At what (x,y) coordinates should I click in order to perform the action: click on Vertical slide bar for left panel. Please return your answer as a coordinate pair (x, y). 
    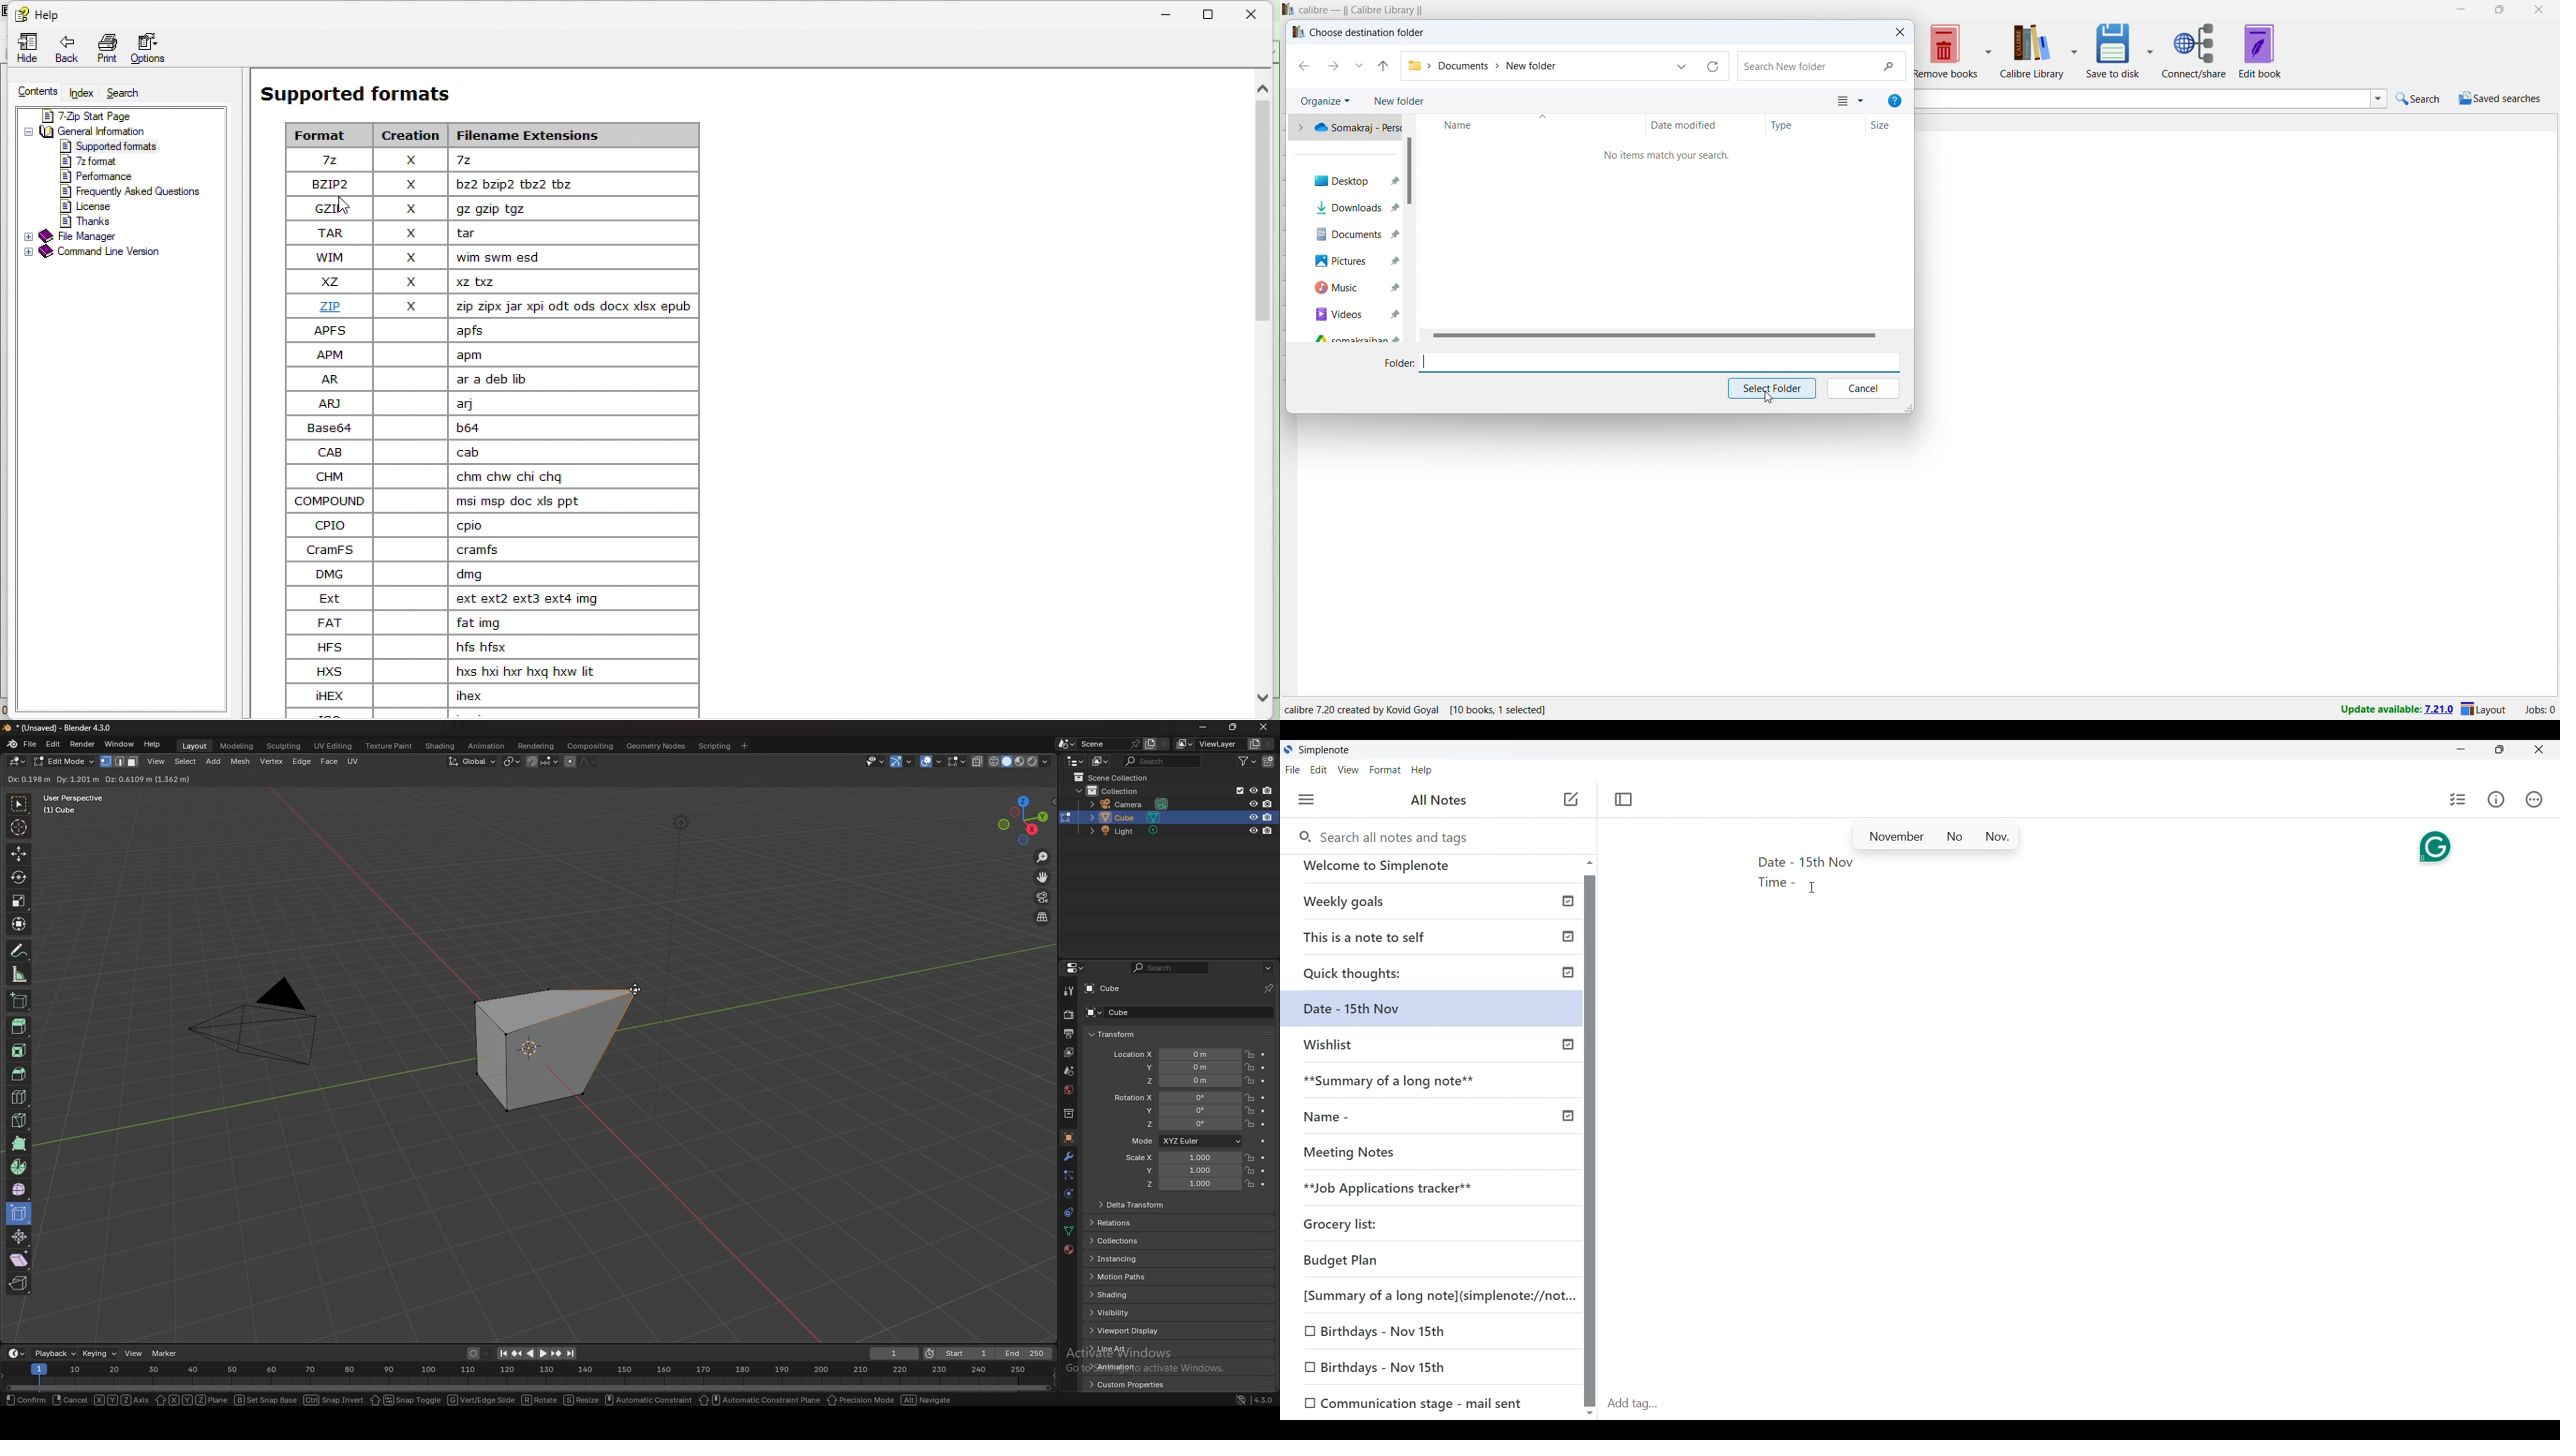
    Looking at the image, I should click on (1589, 1141).